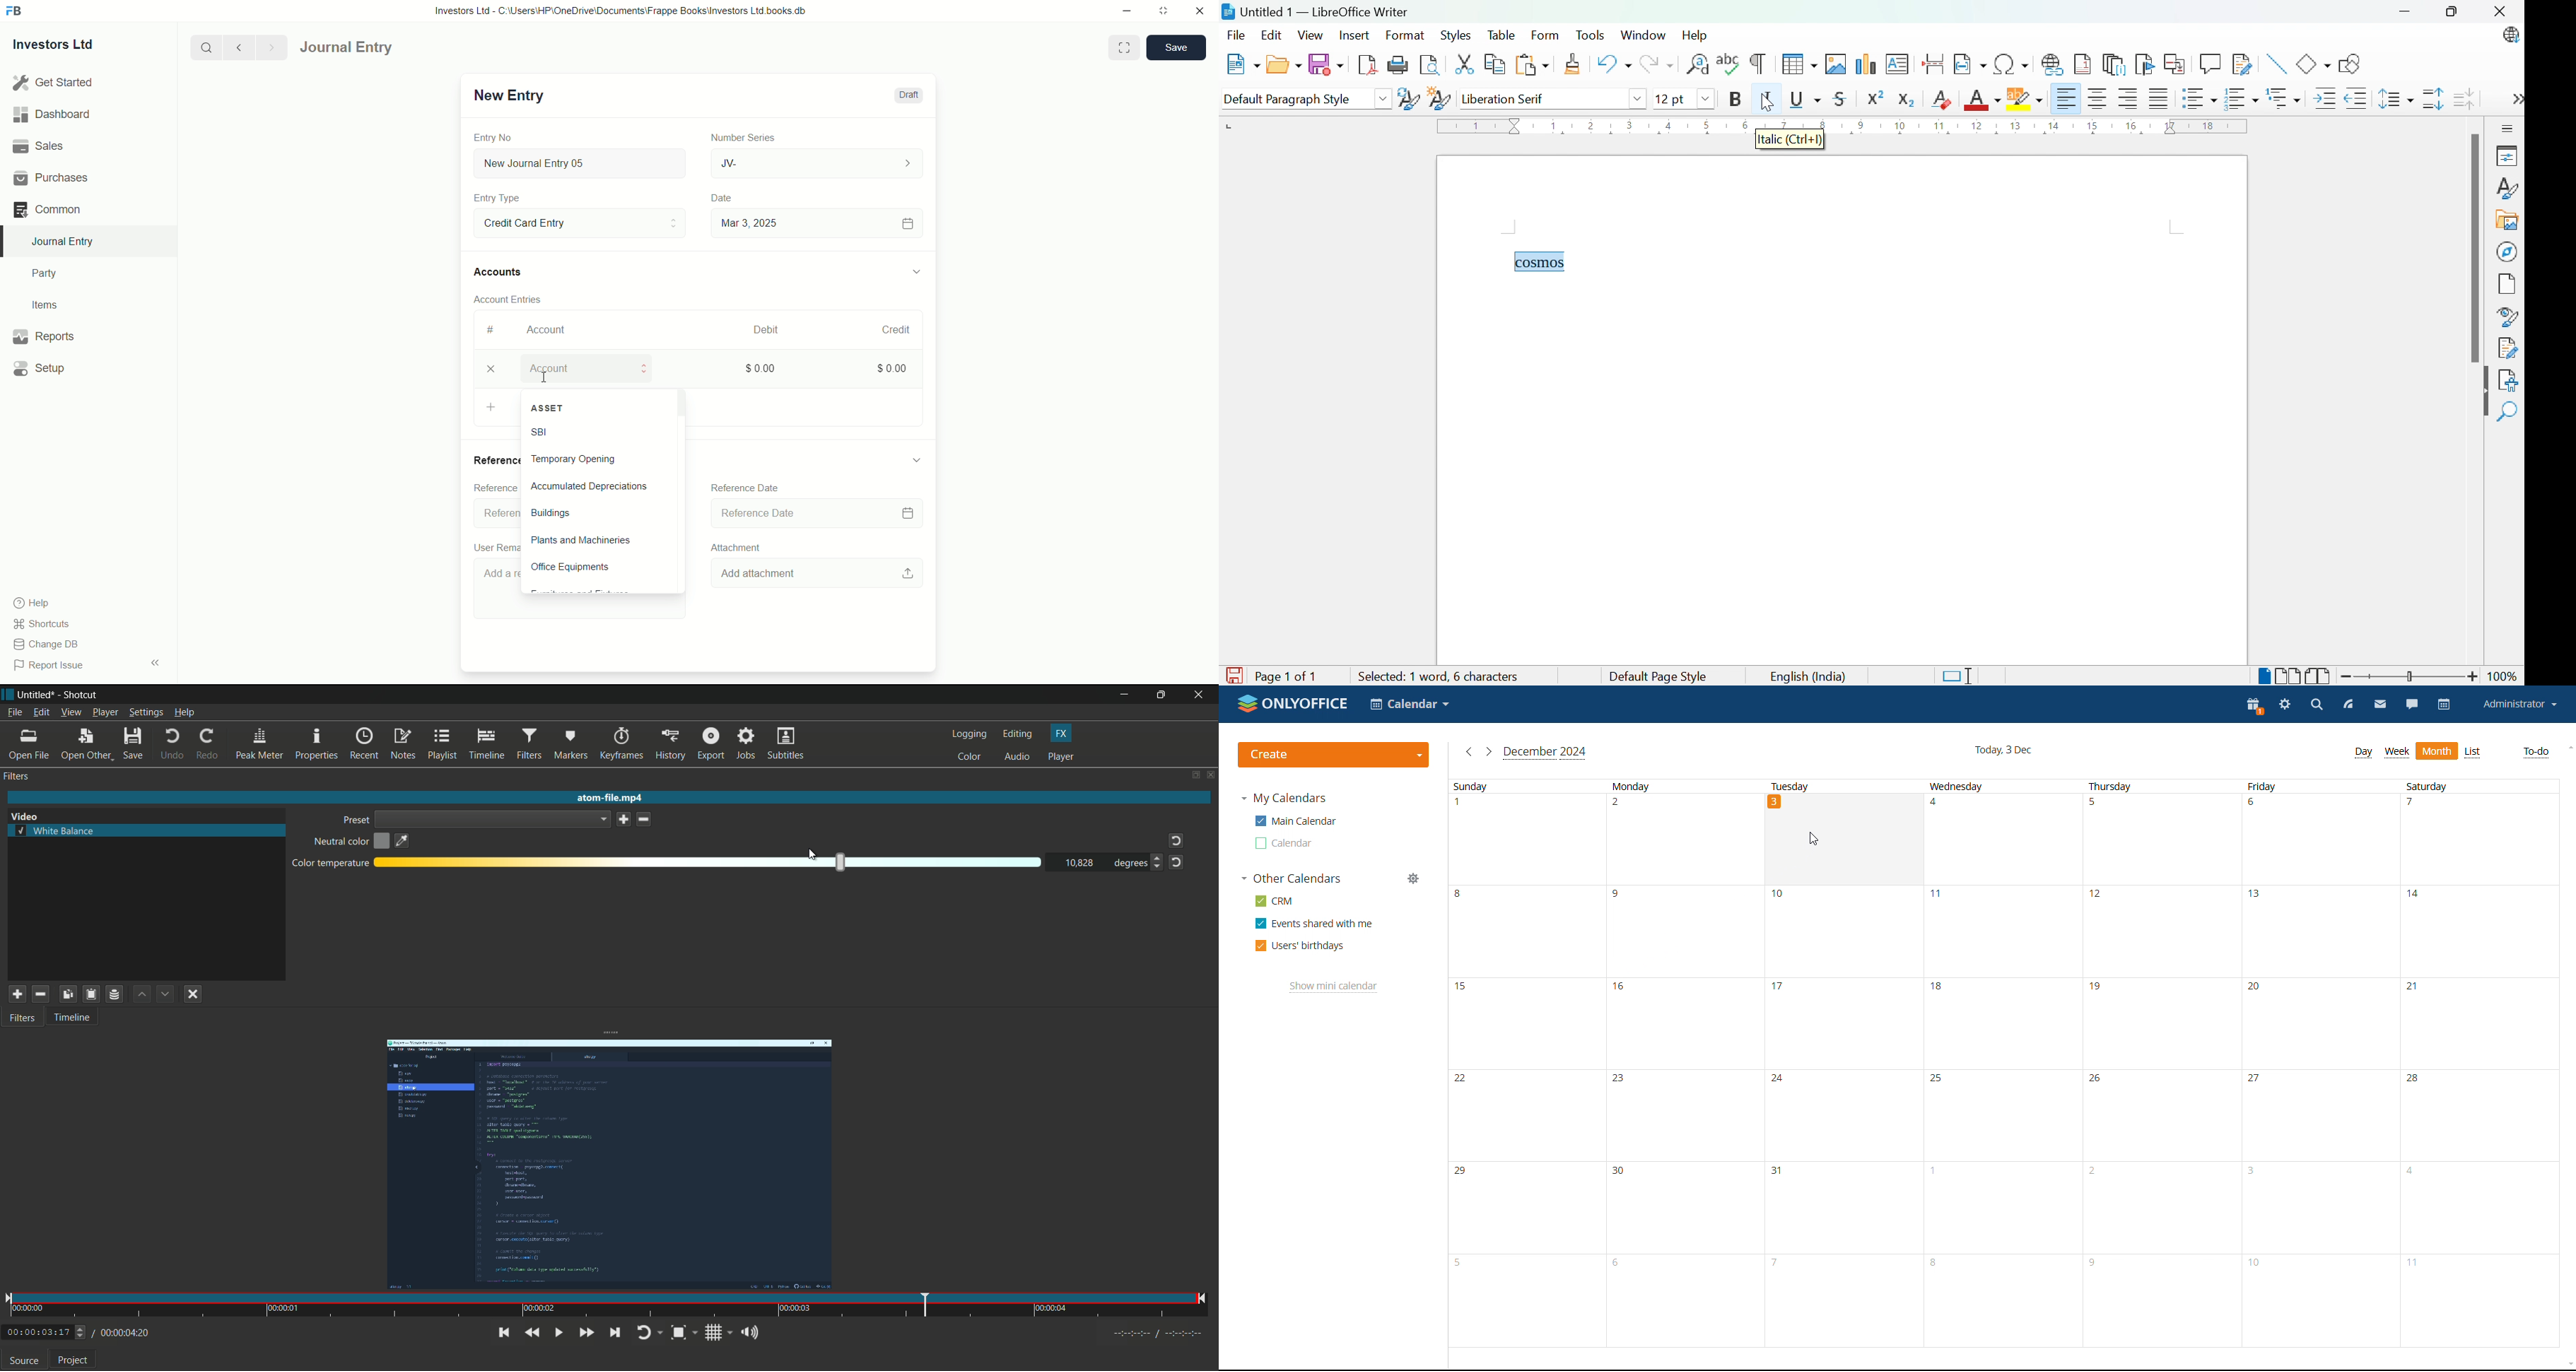  Describe the element at coordinates (908, 95) in the screenshot. I see `Draft` at that location.